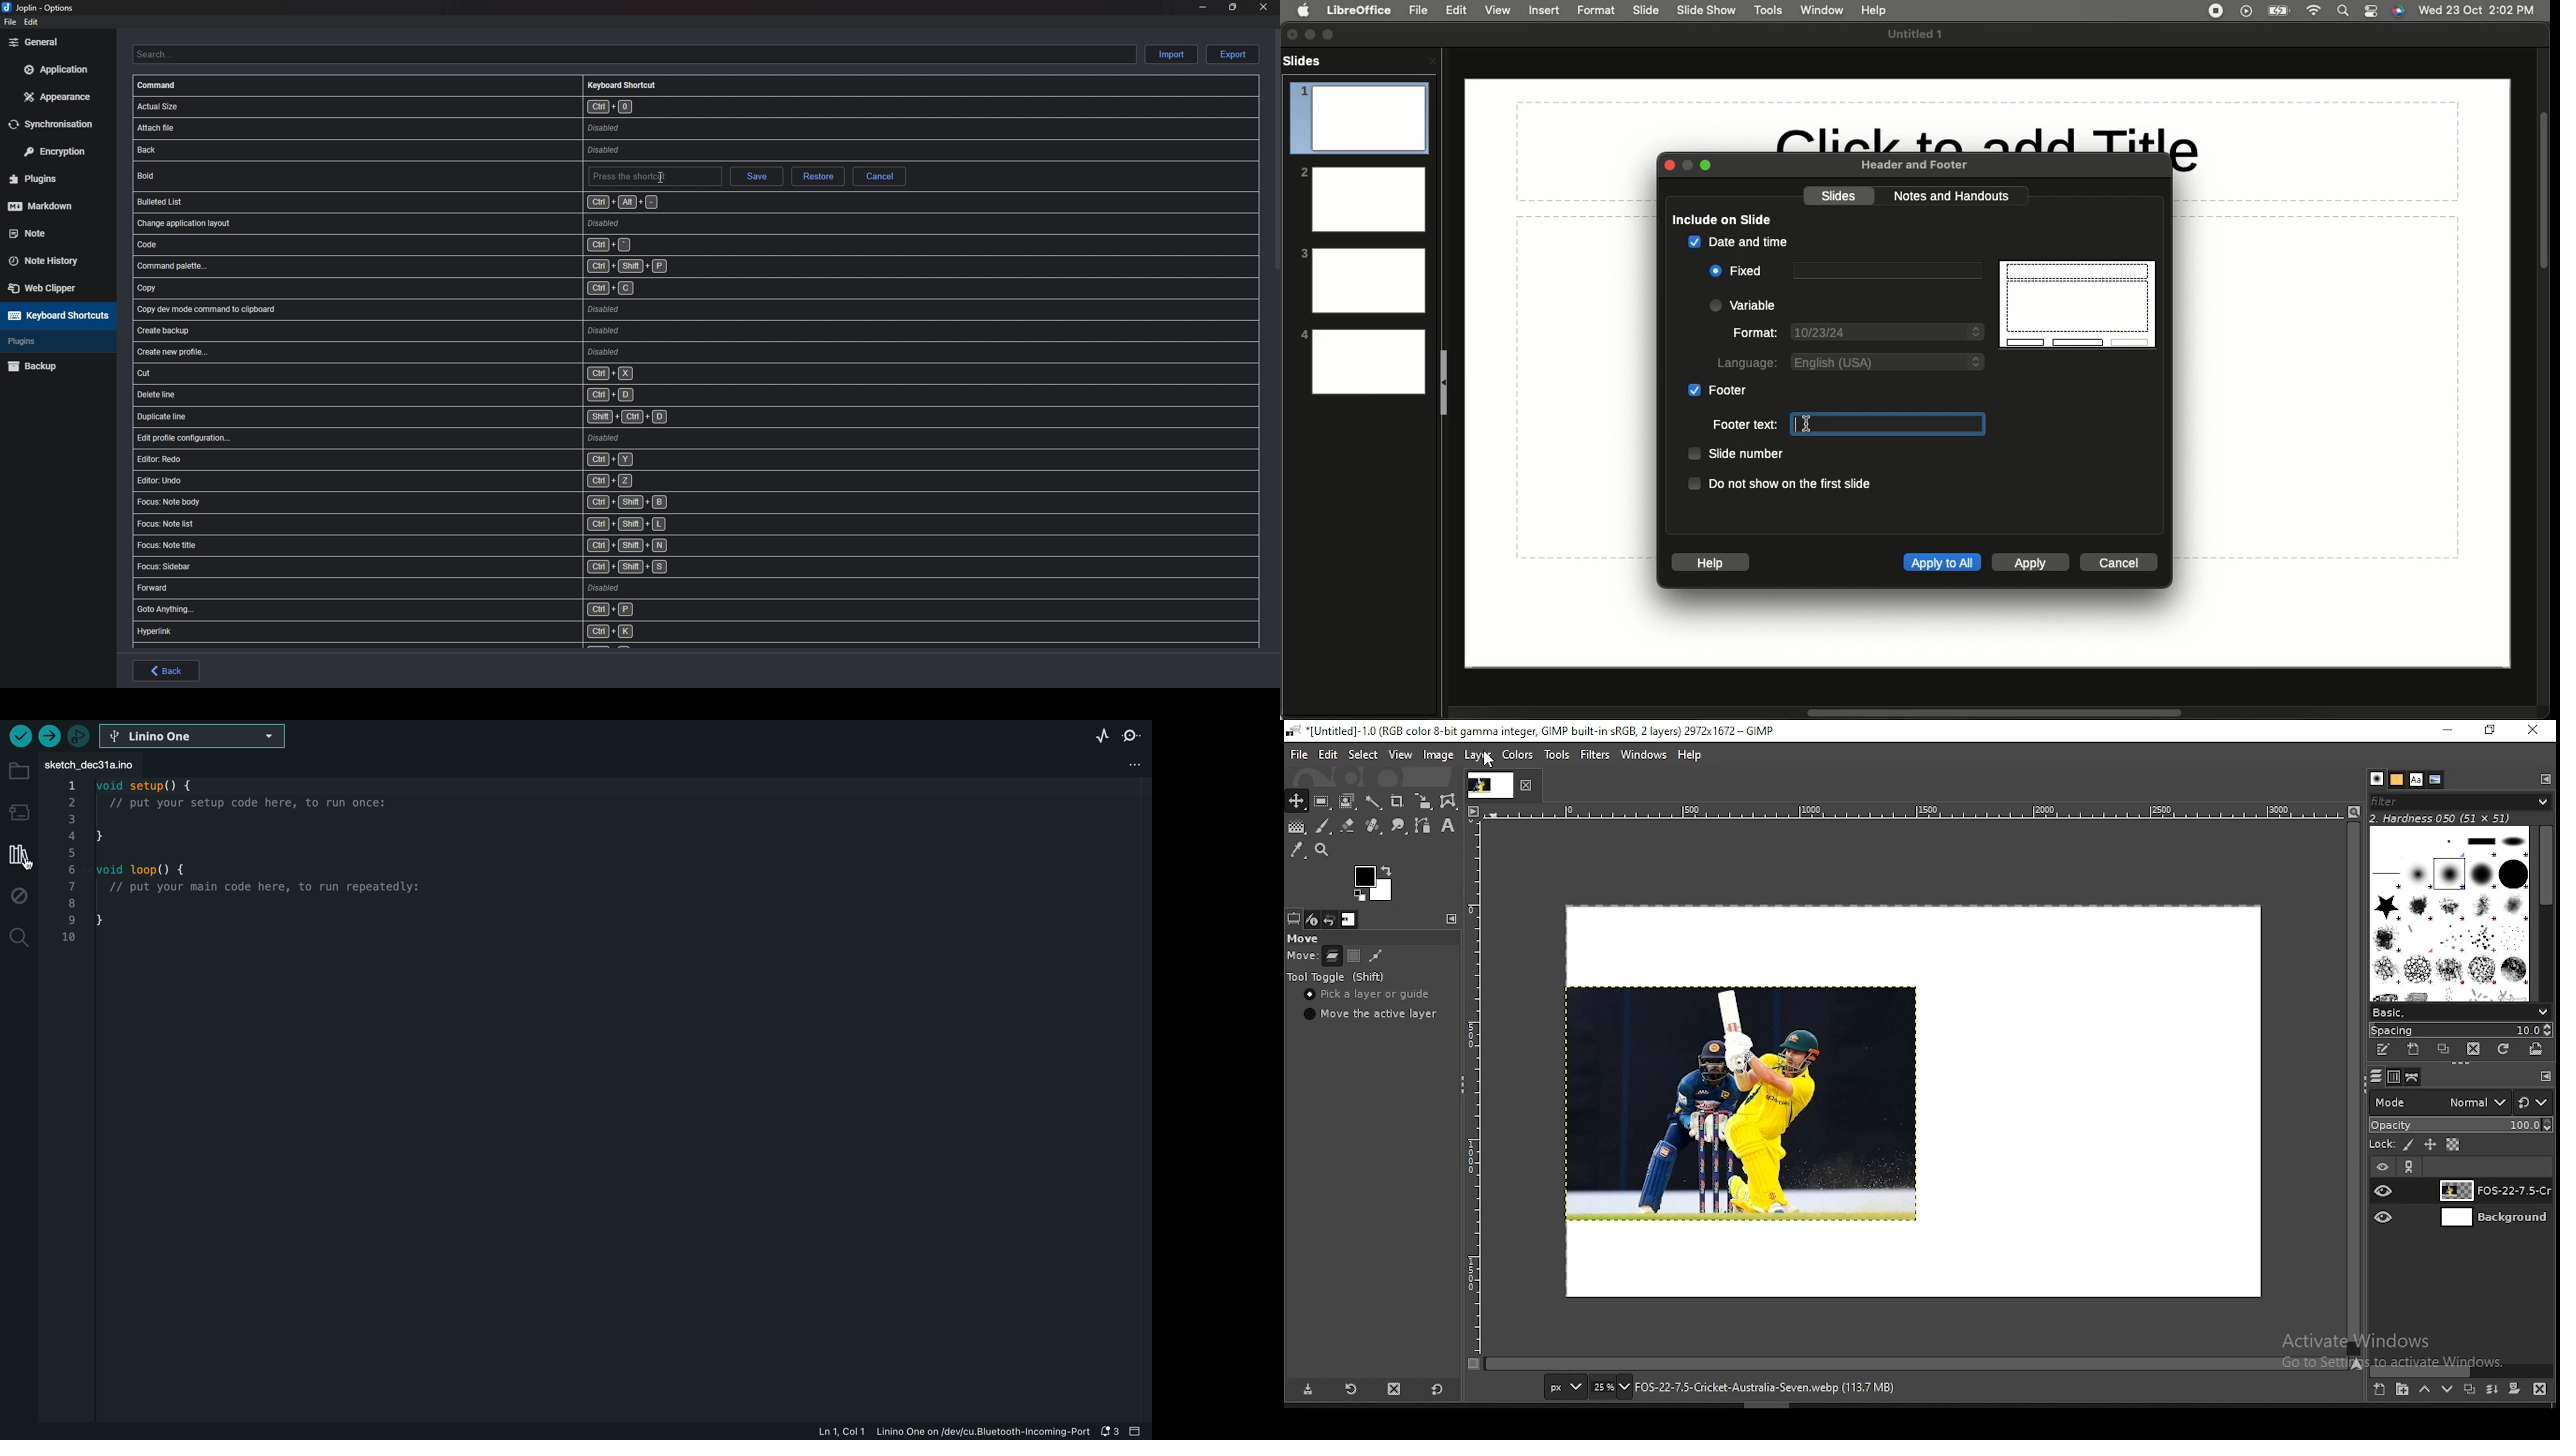 Image resolution: width=2576 pixels, height=1456 pixels. I want to click on Application, so click(55, 69).